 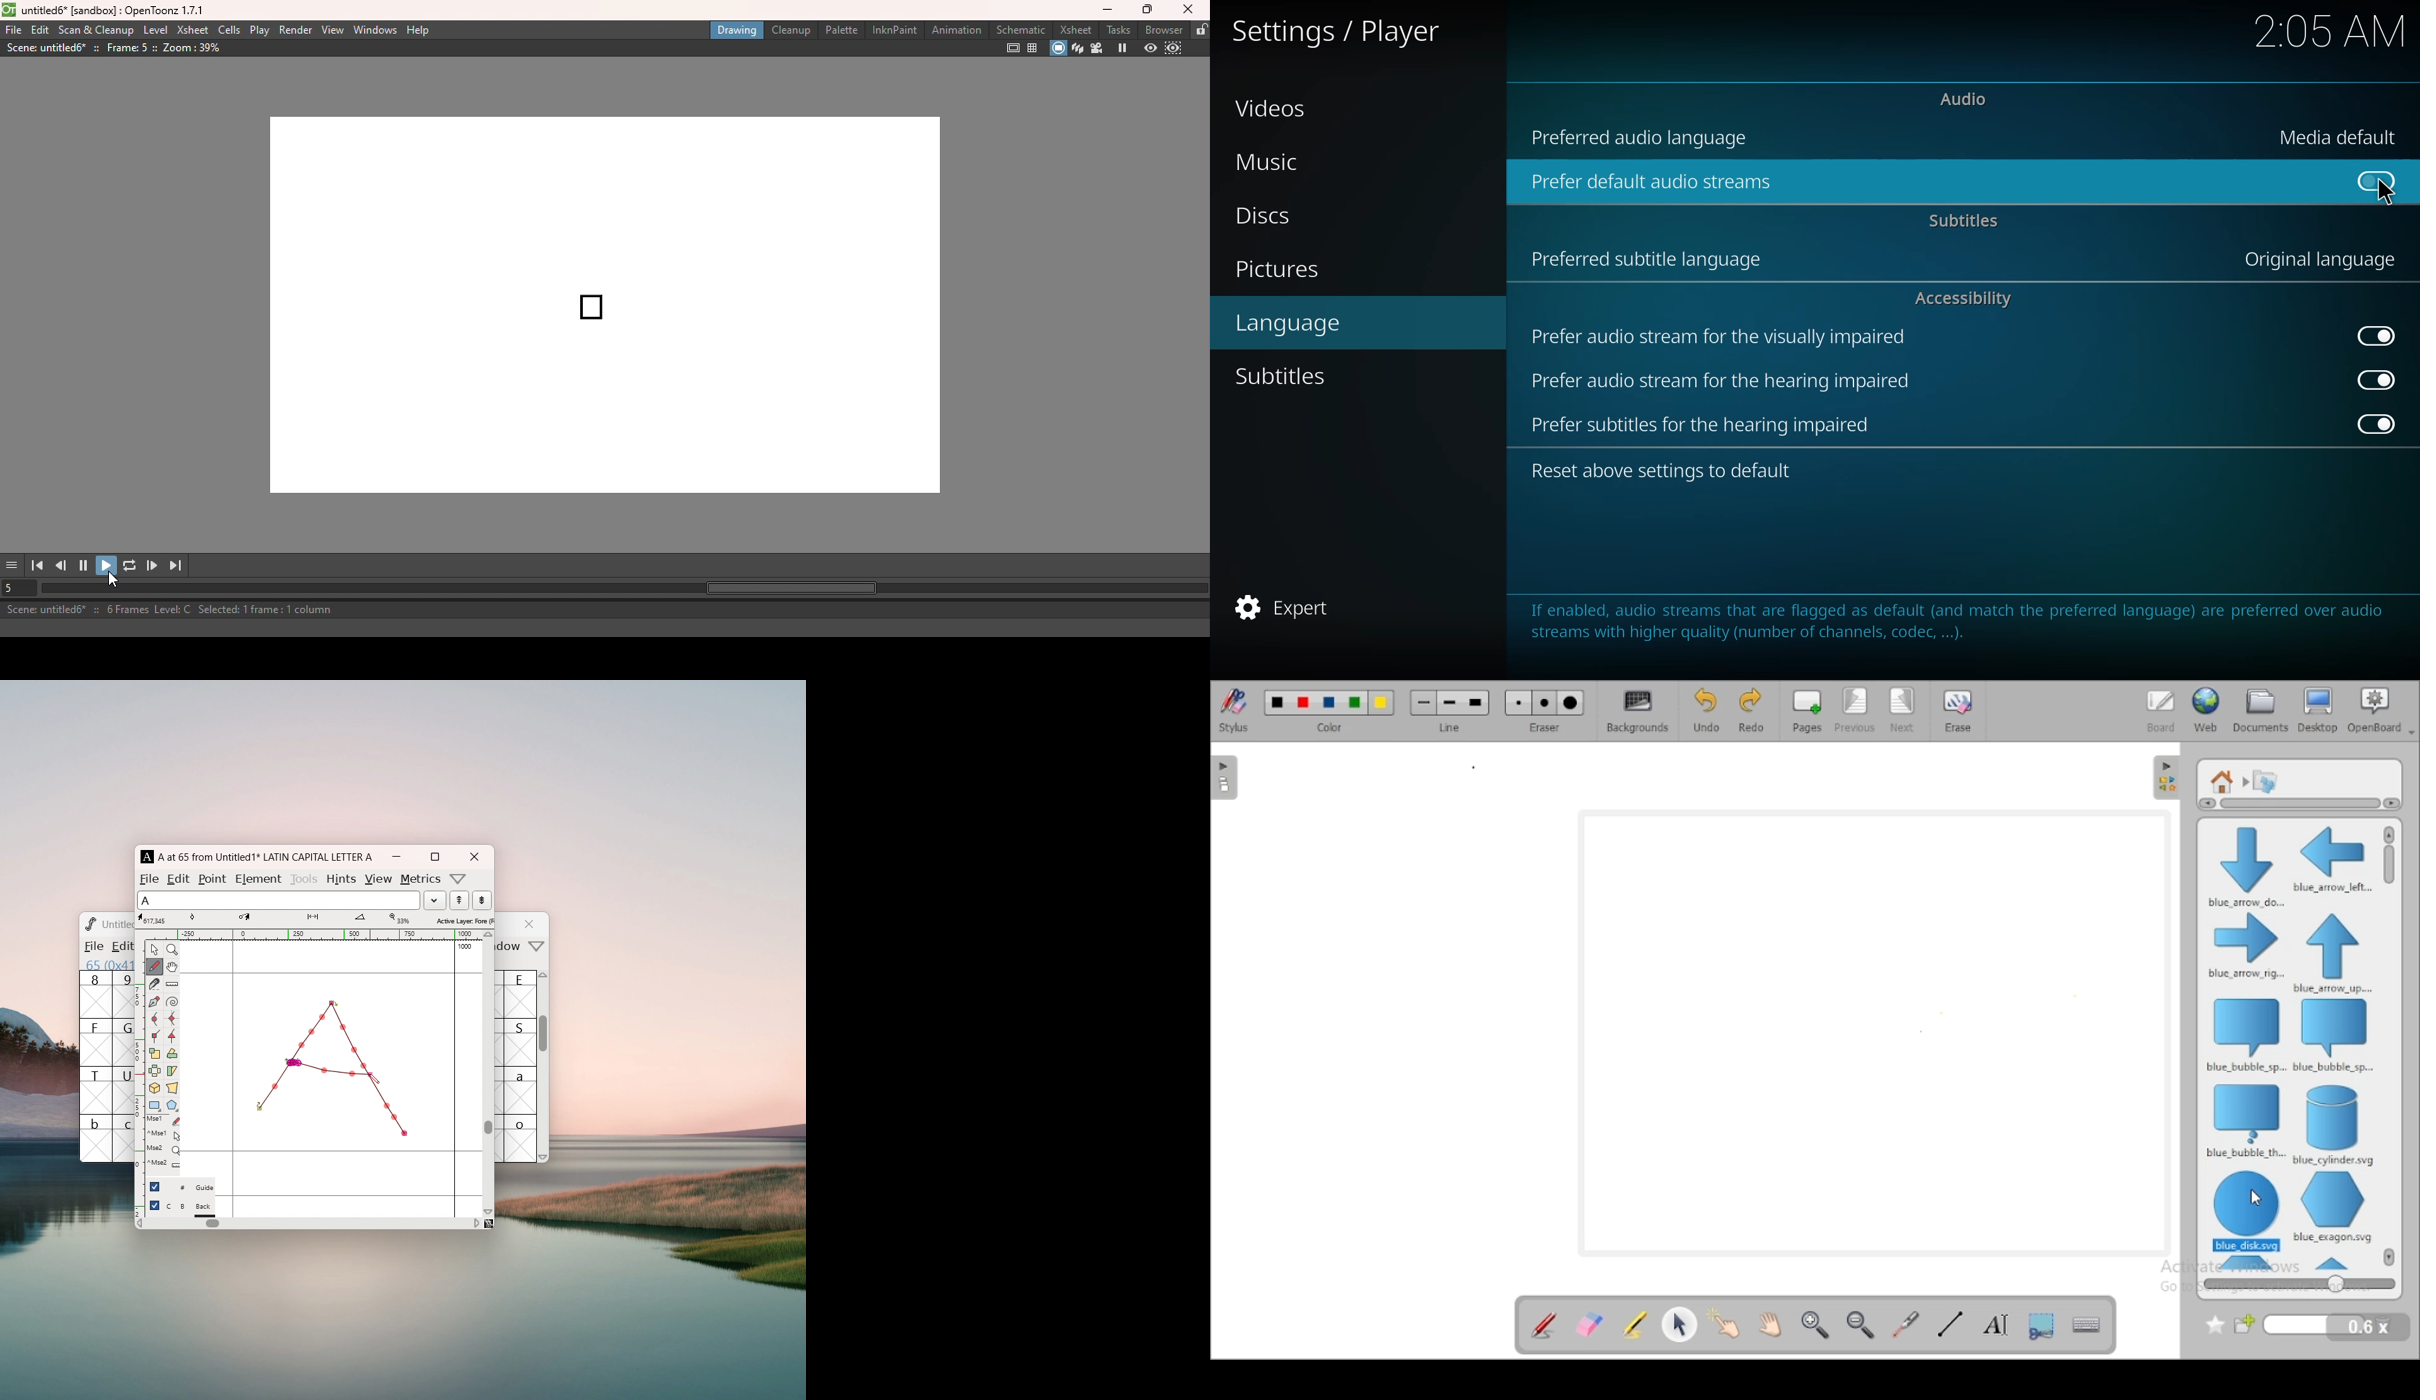 I want to click on E, so click(x=521, y=994).